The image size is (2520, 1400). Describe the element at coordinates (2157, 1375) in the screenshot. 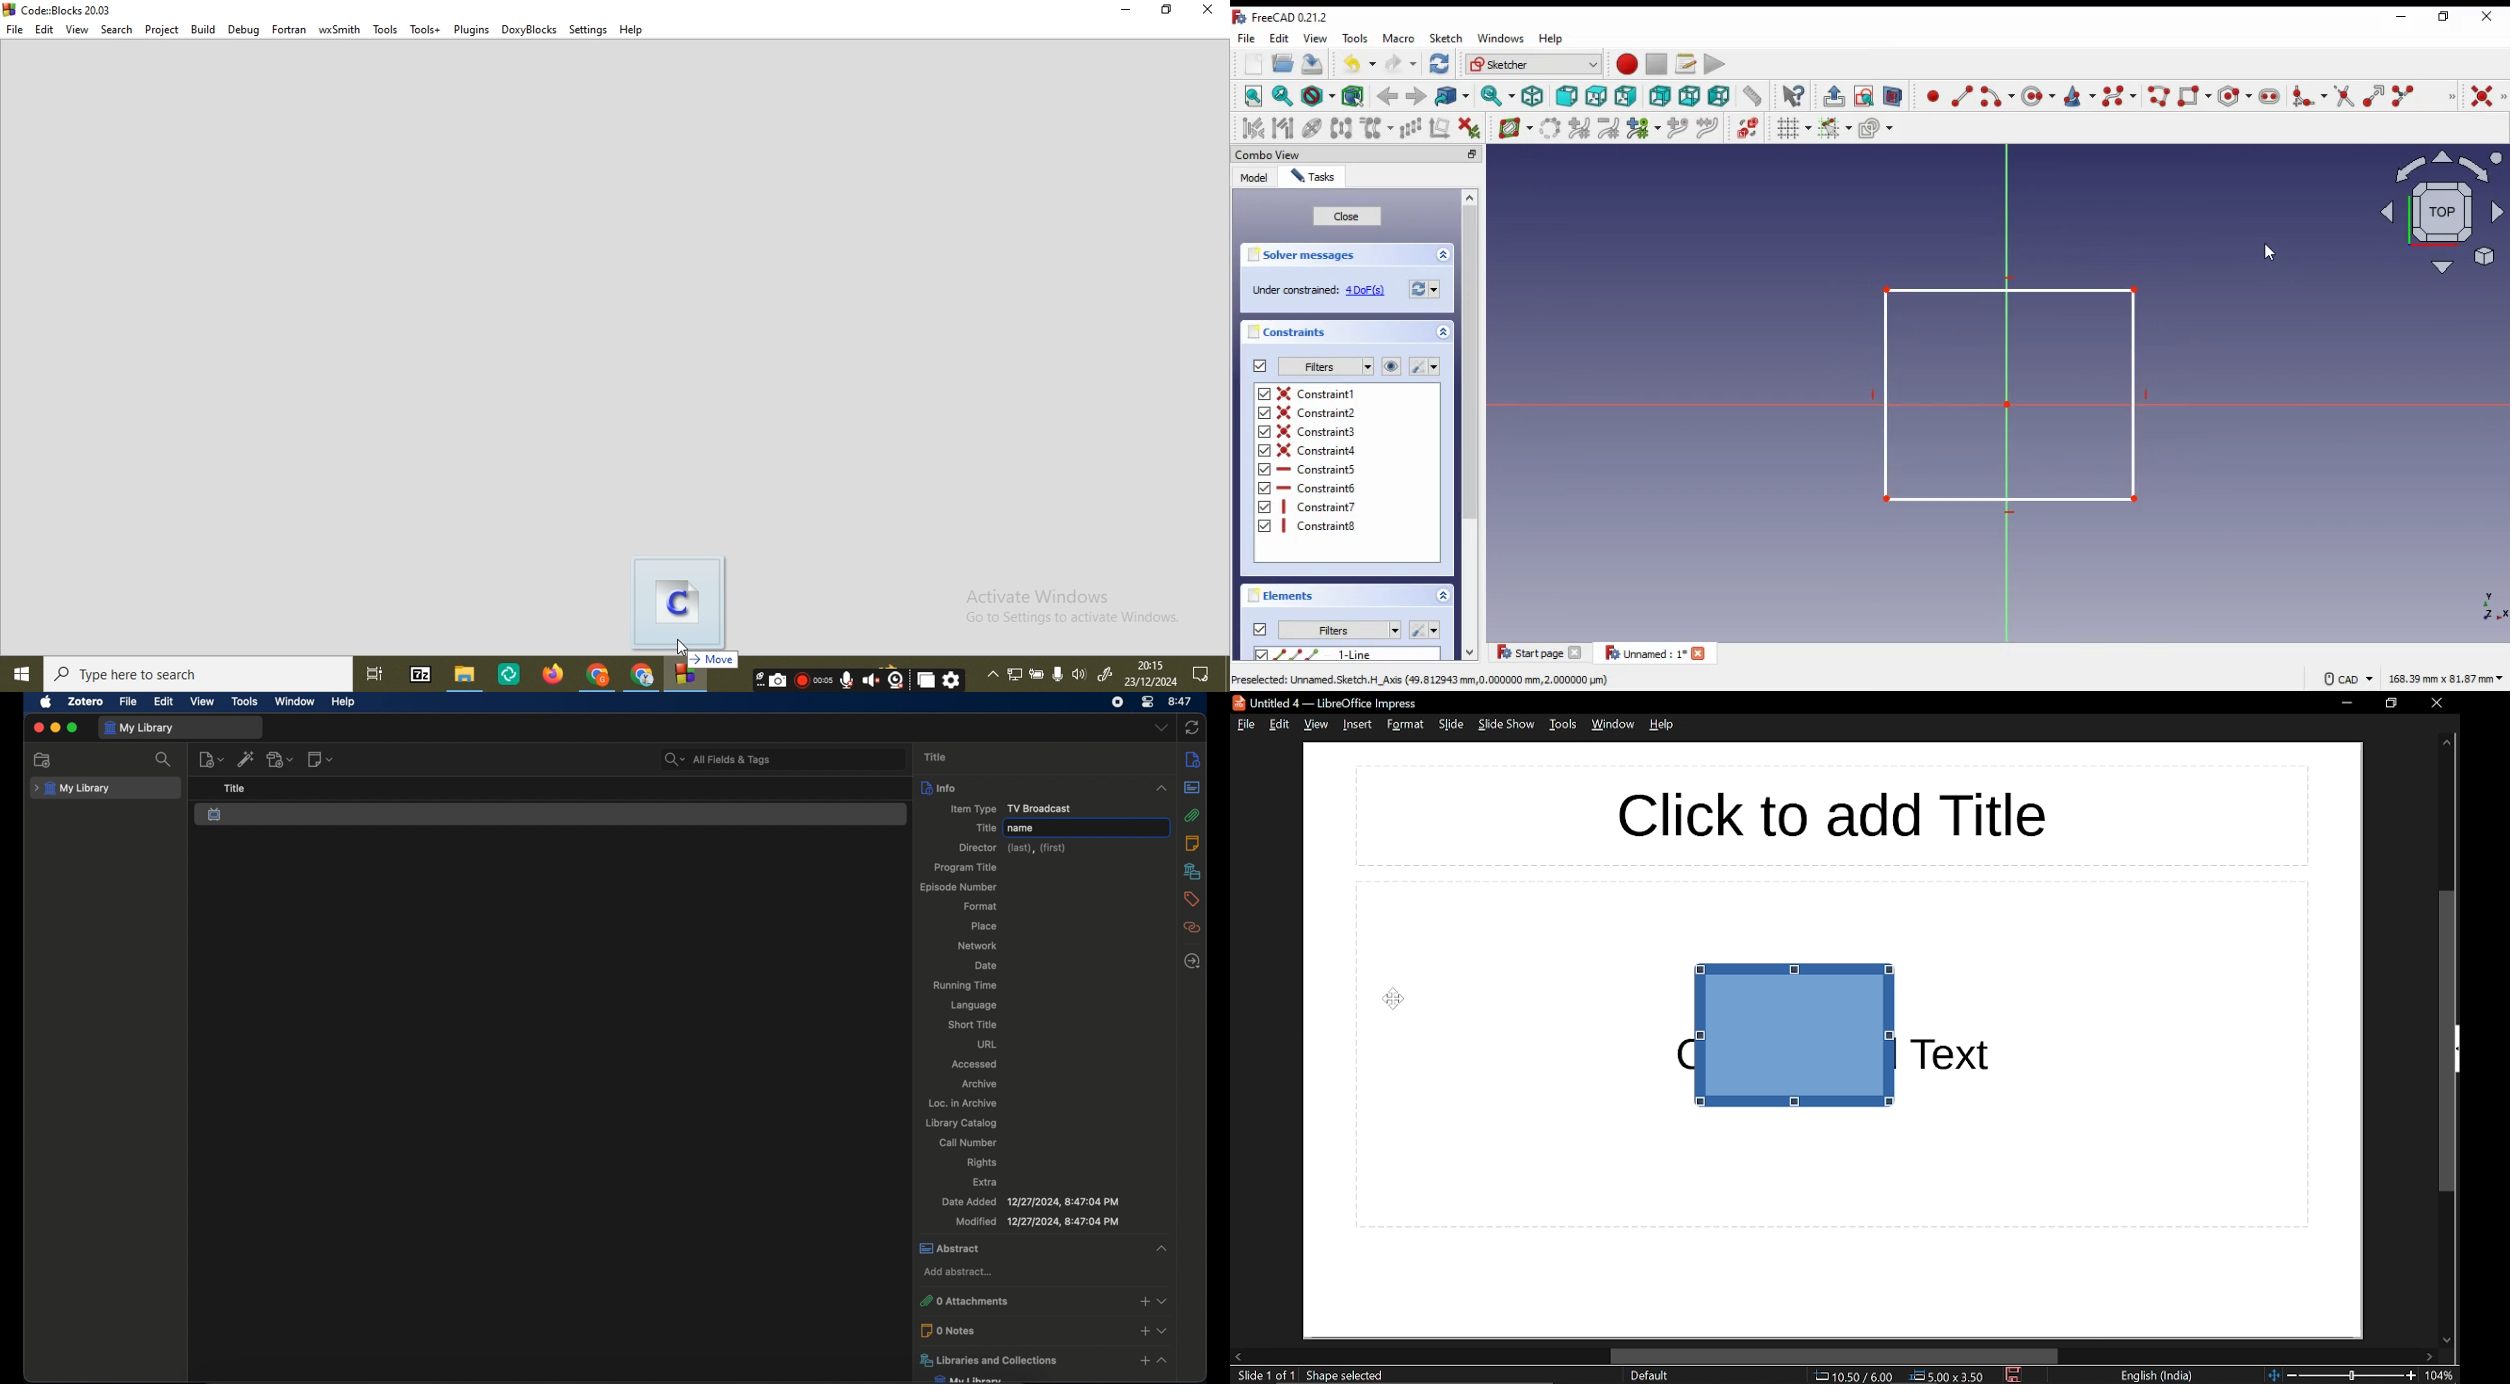

I see `language` at that location.